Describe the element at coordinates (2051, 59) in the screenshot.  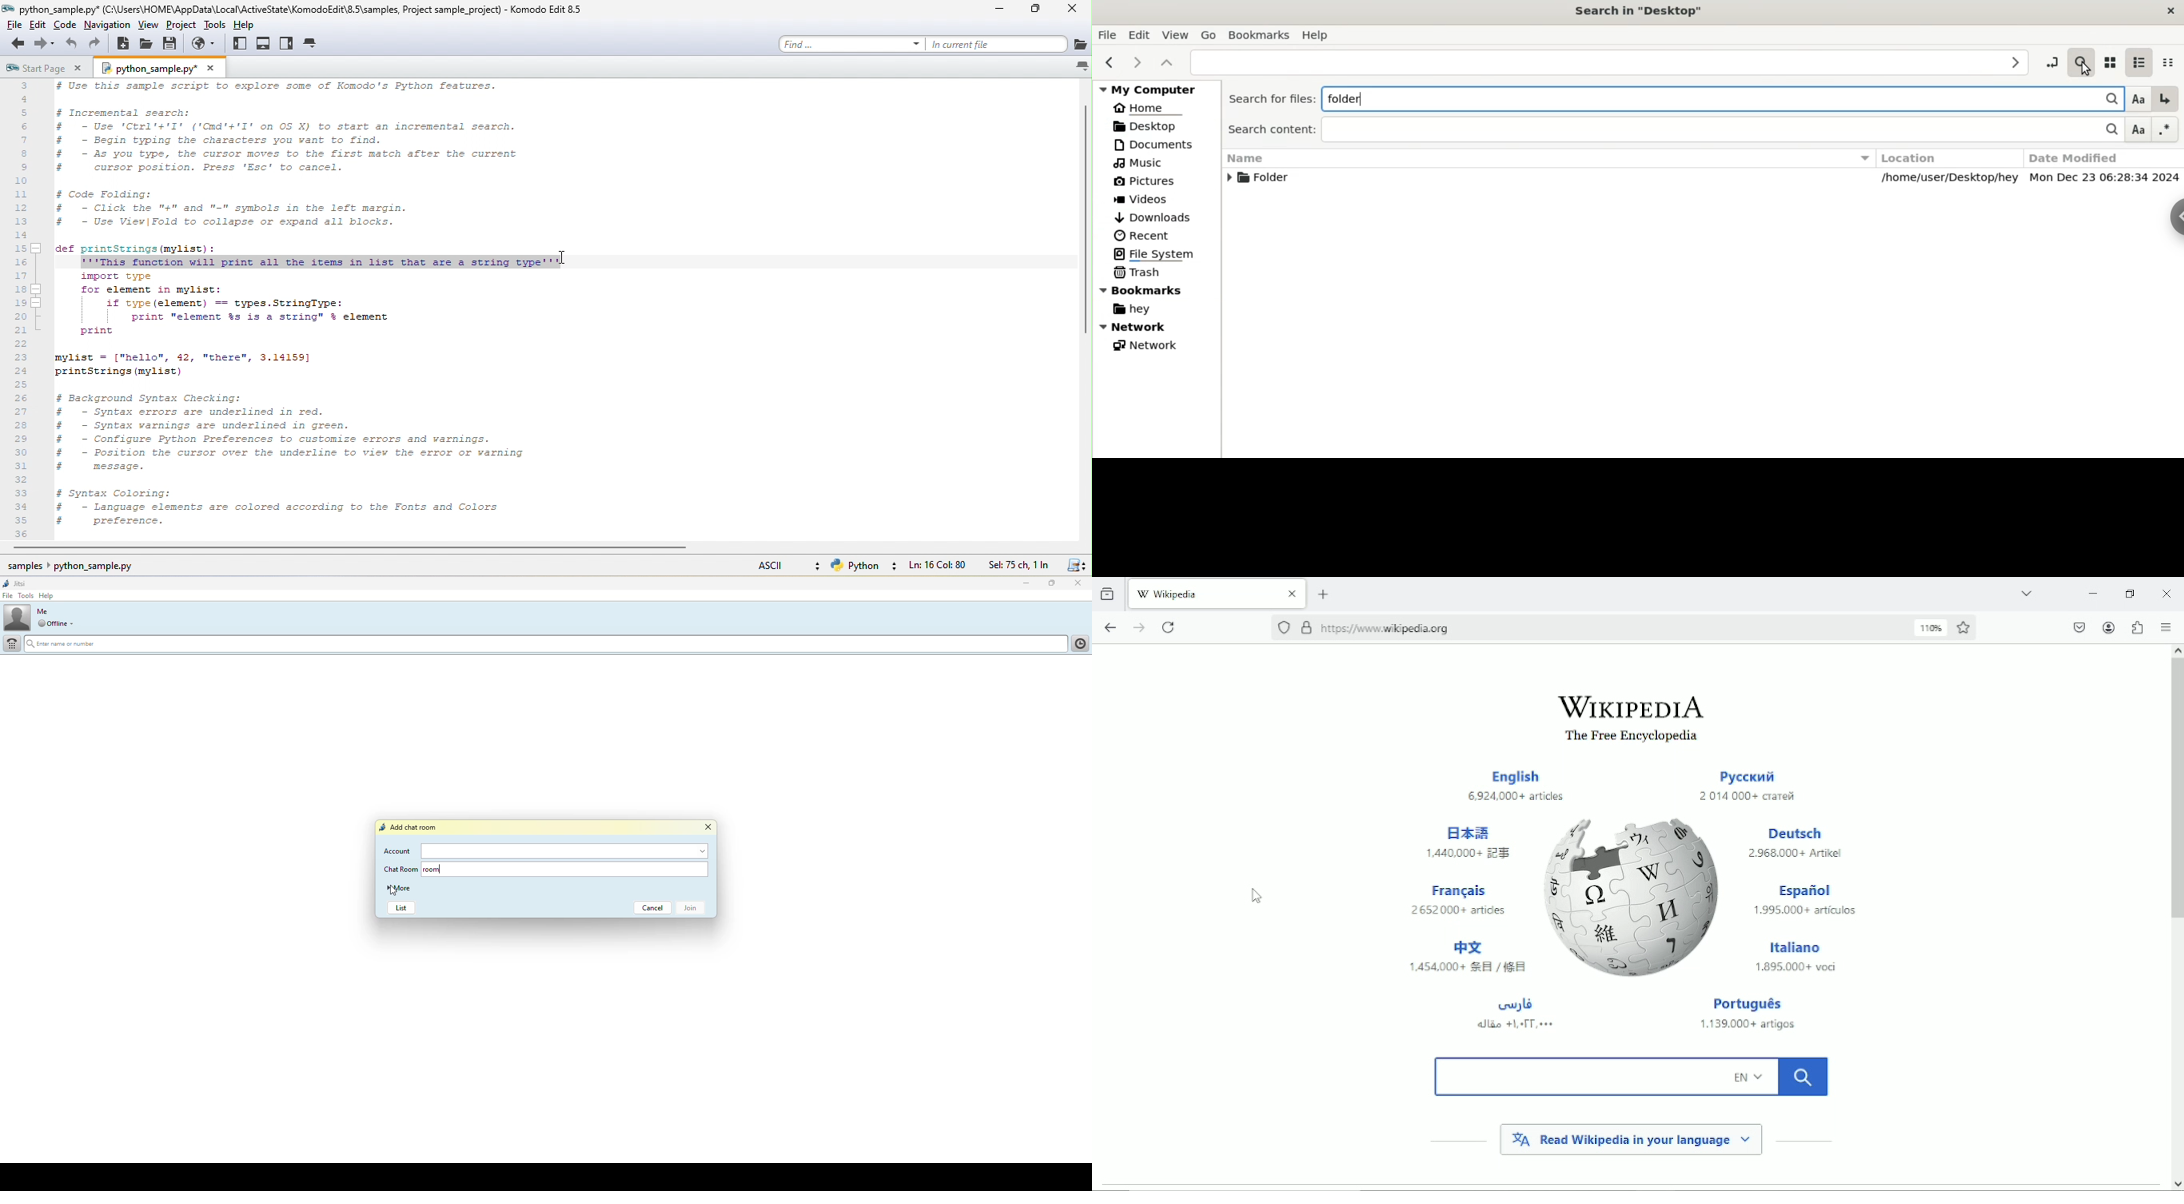
I see `toggle location entry` at that location.